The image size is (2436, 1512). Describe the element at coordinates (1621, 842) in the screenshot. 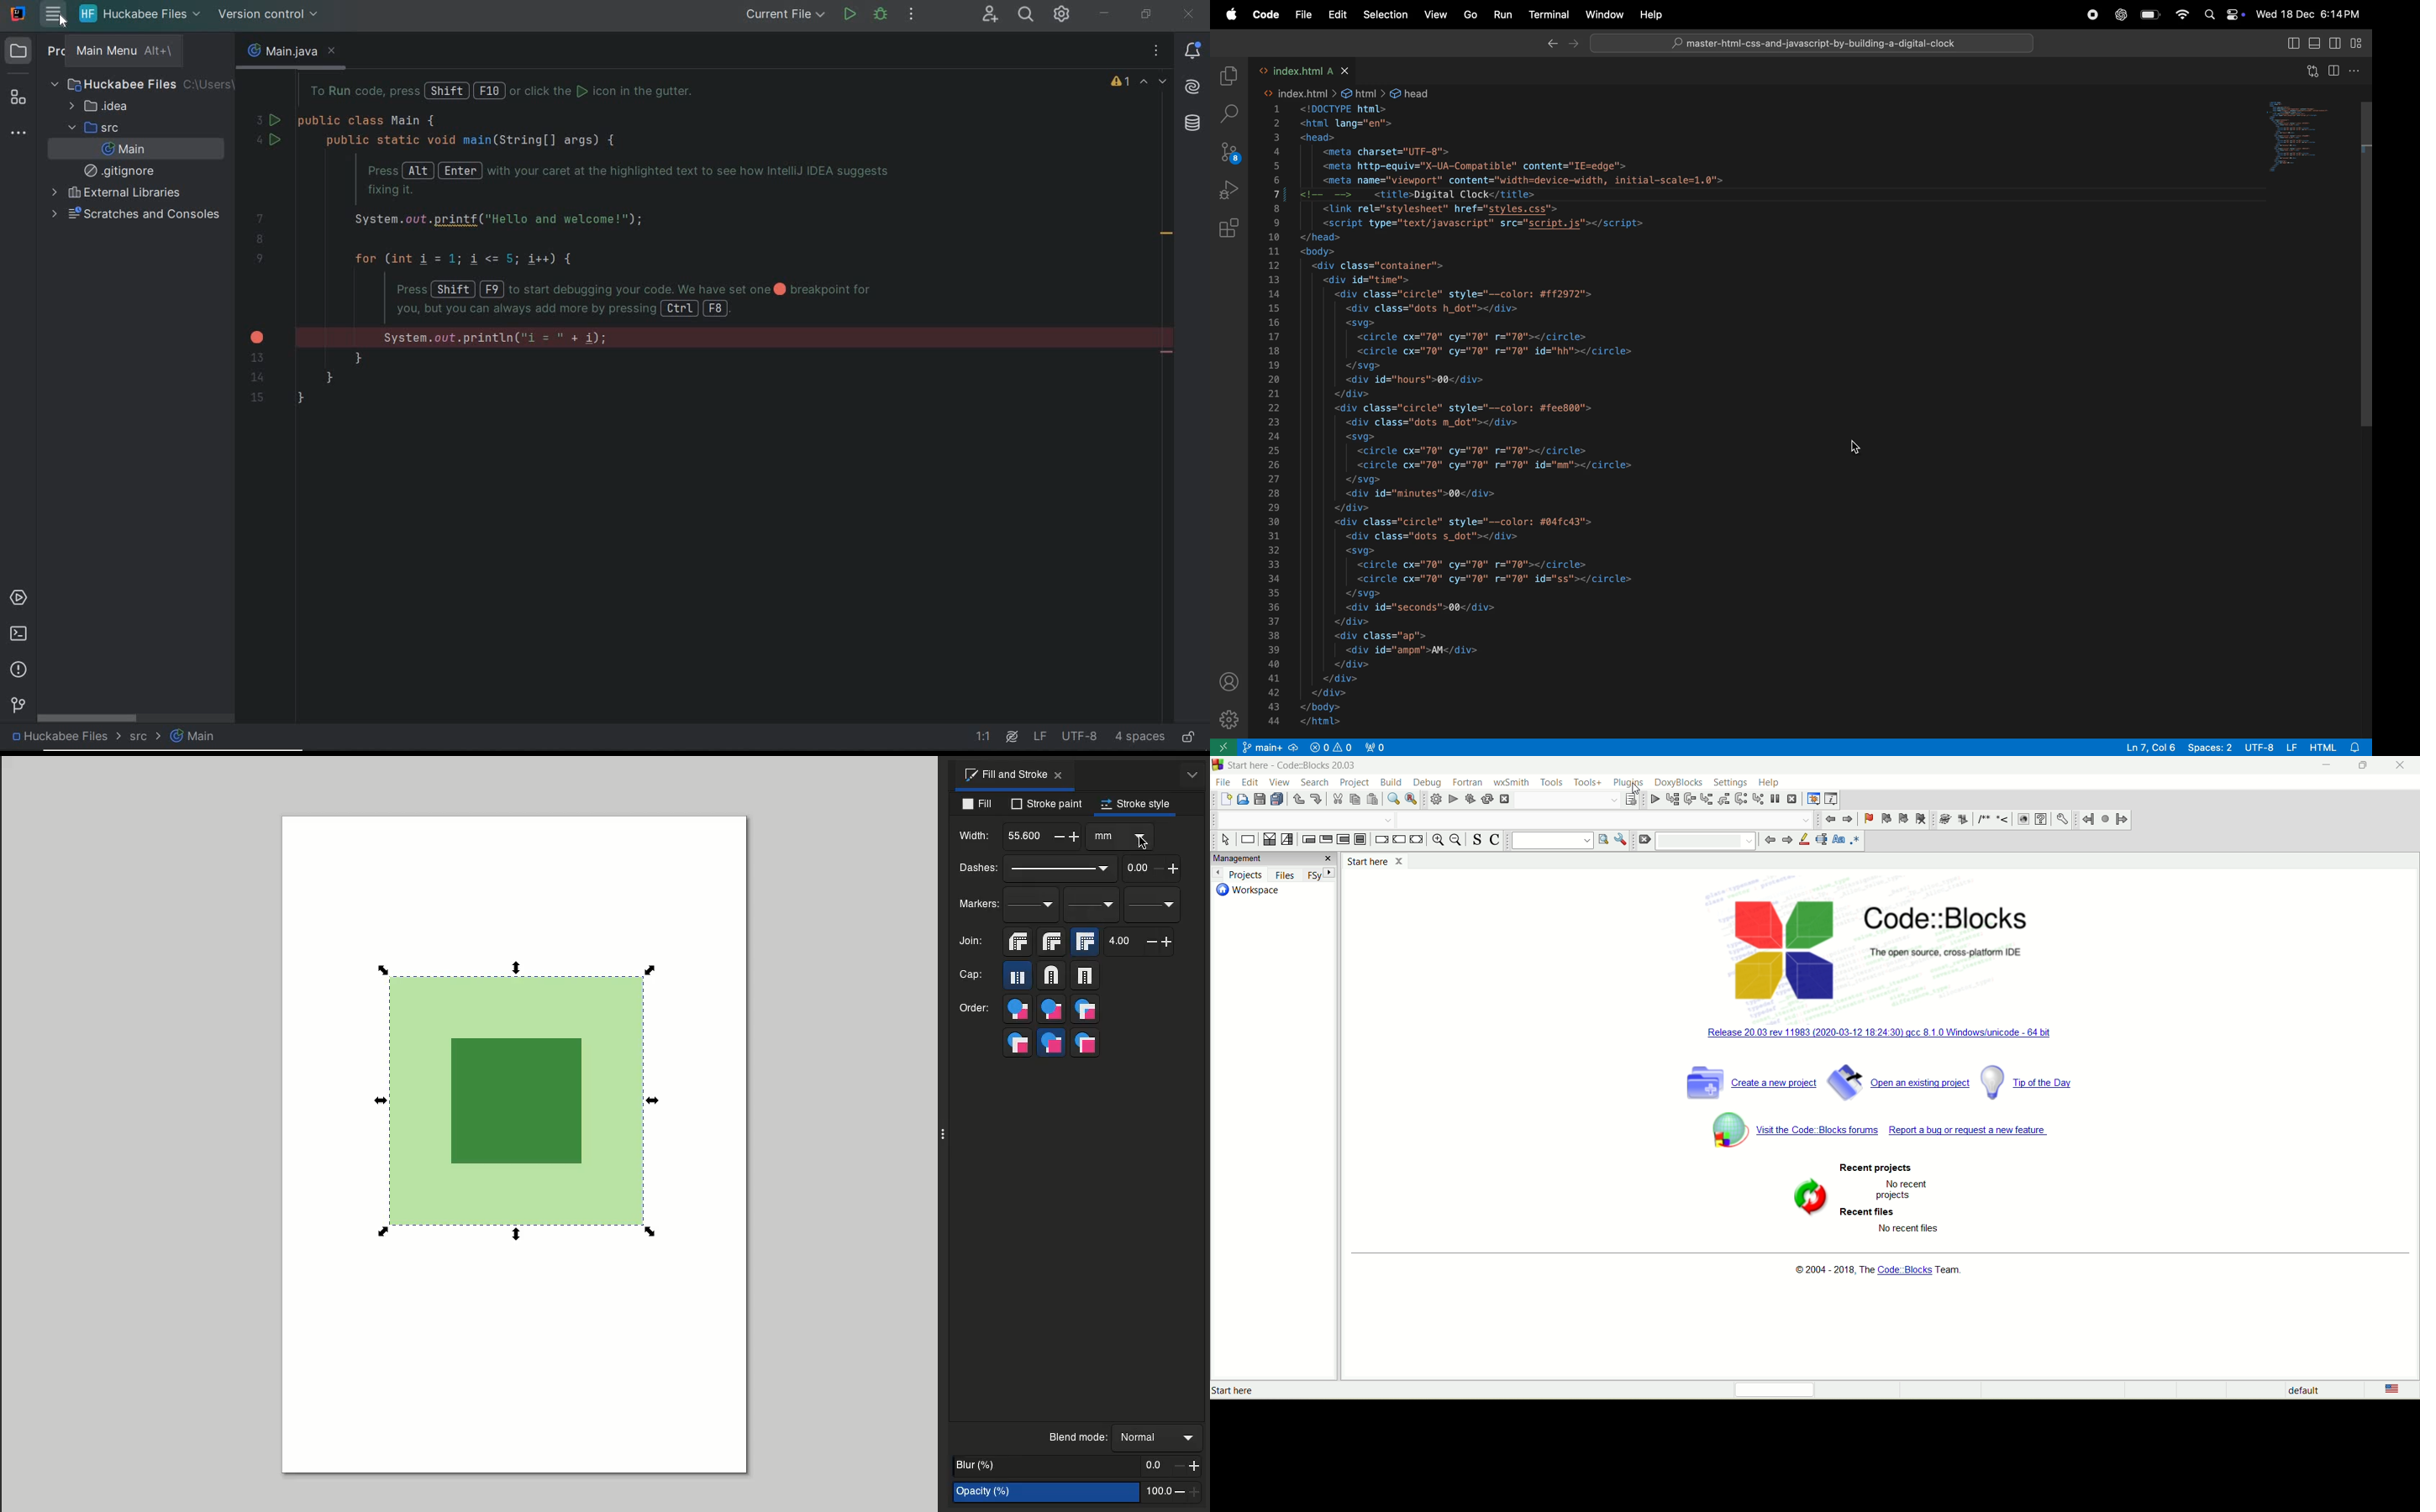

I see `windows options` at that location.